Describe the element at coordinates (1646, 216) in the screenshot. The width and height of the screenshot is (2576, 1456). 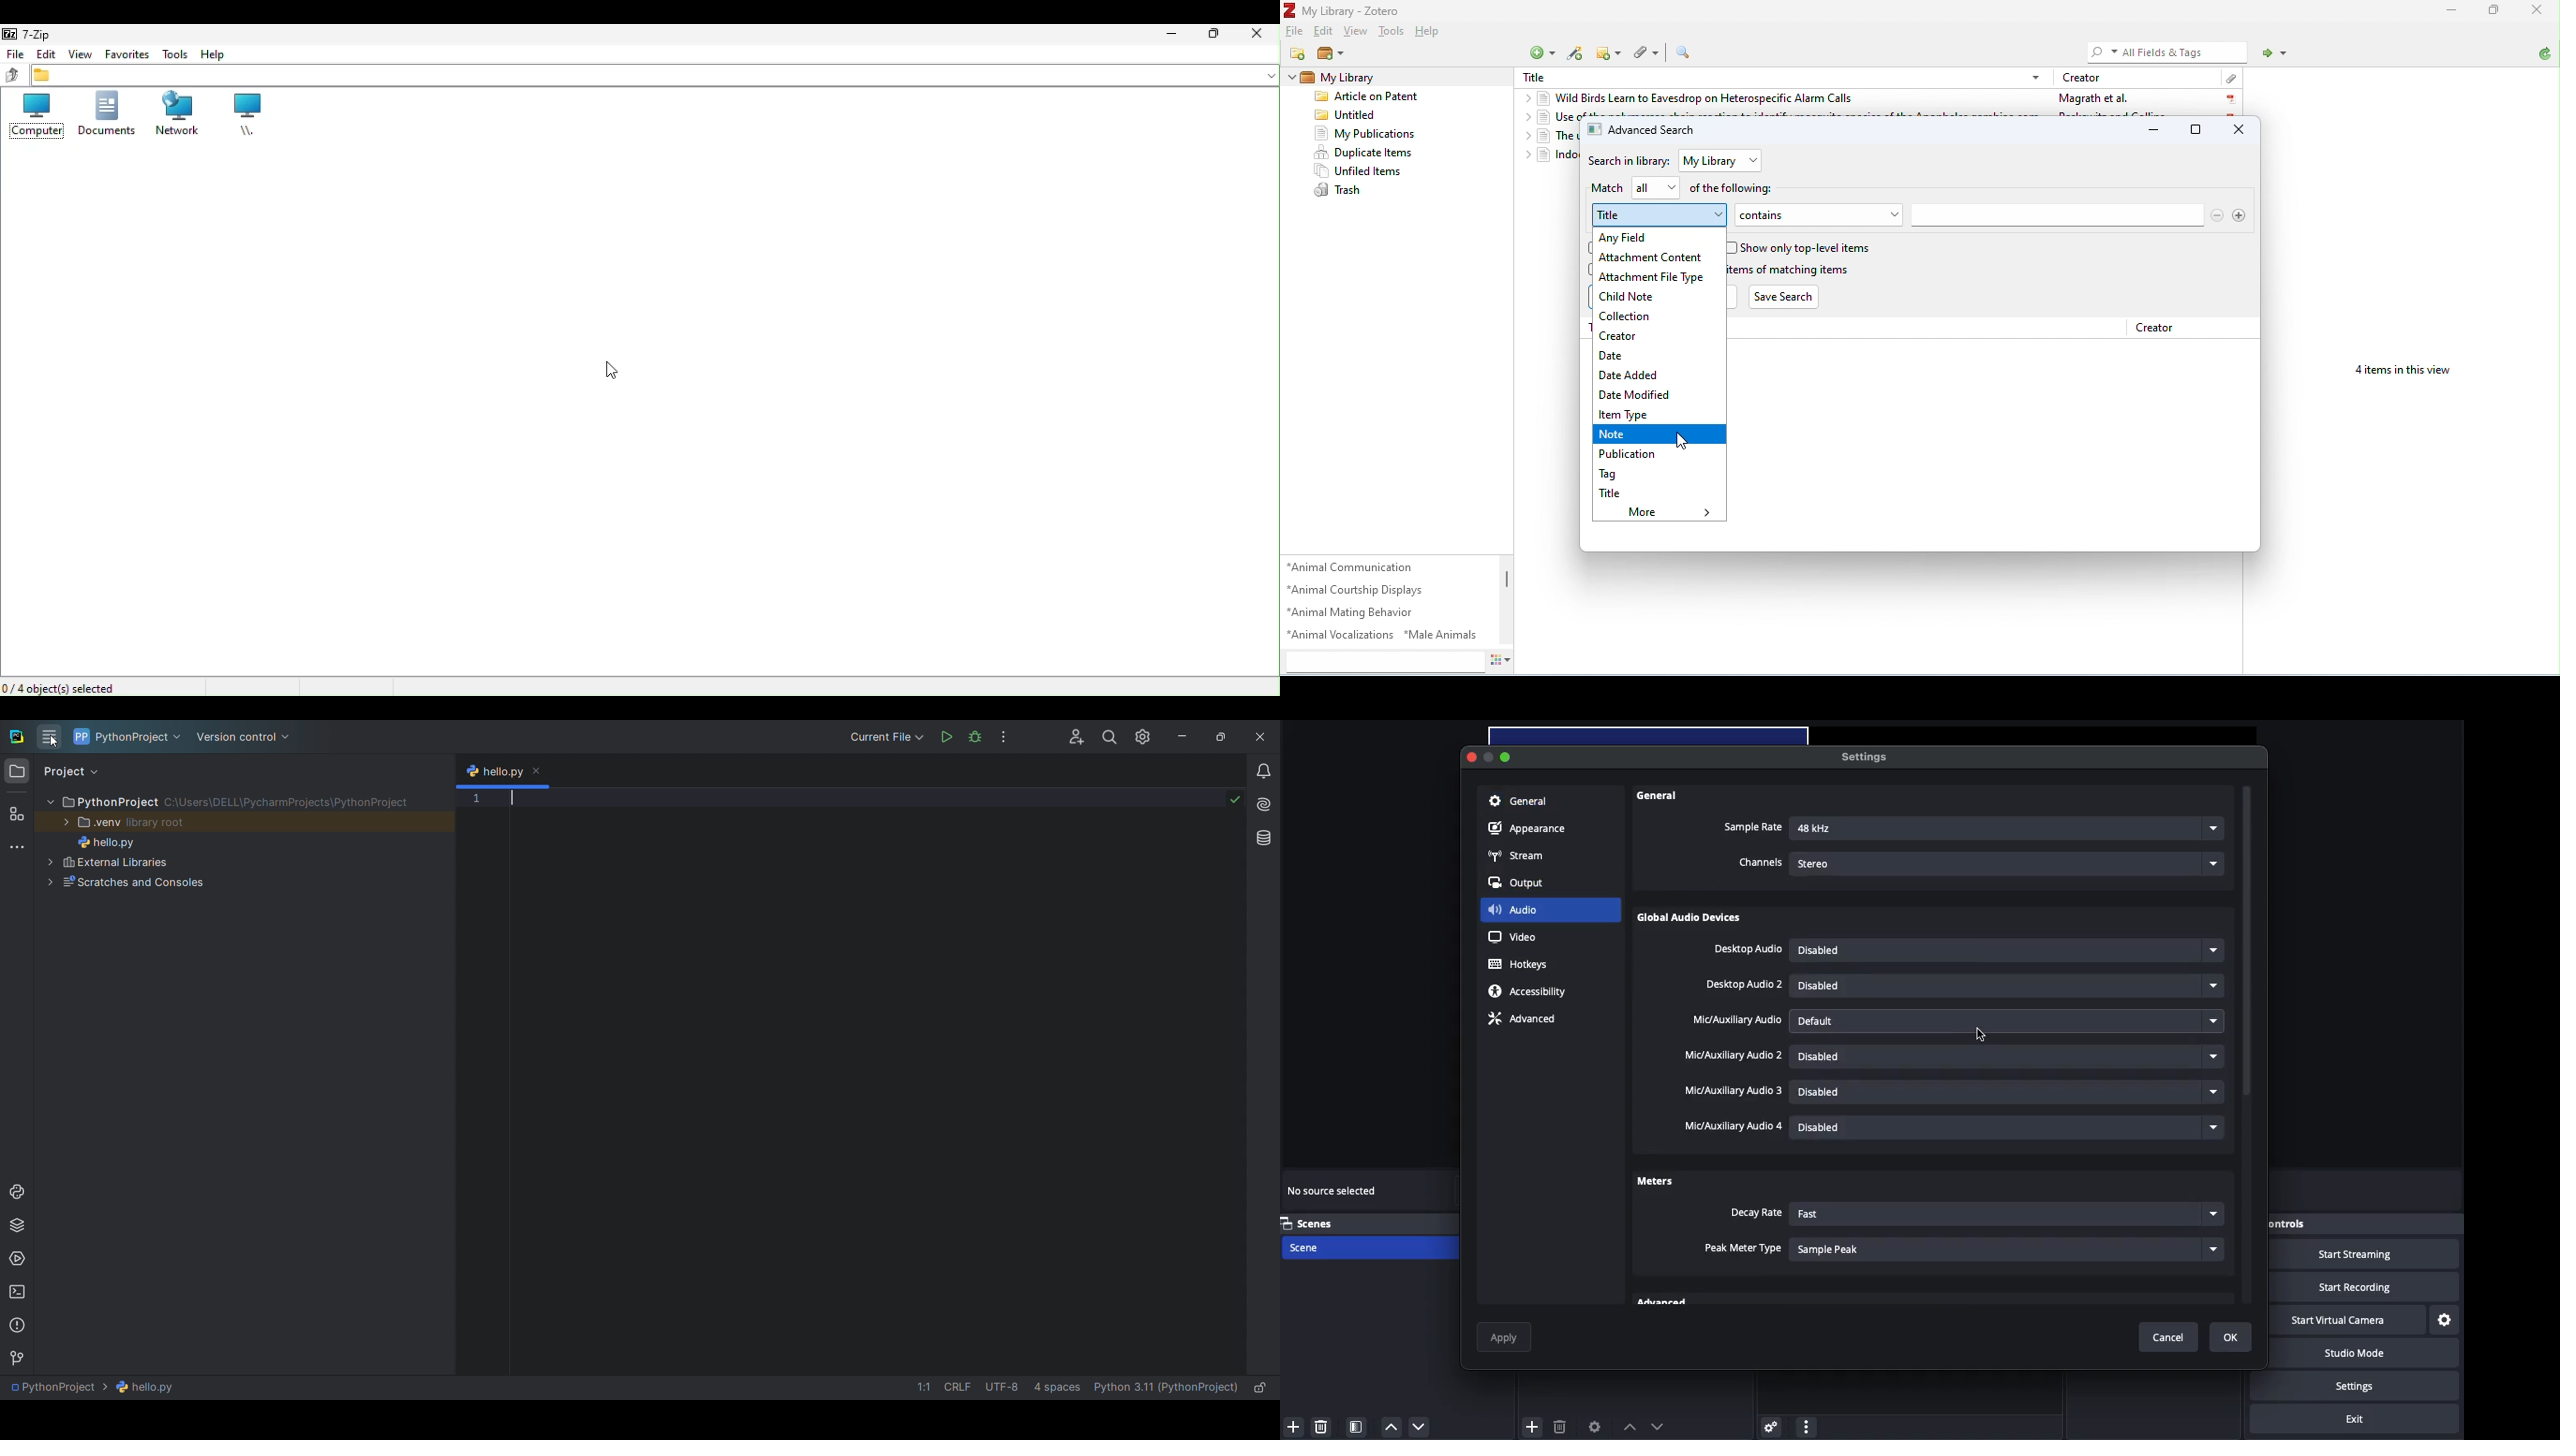
I see `title` at that location.